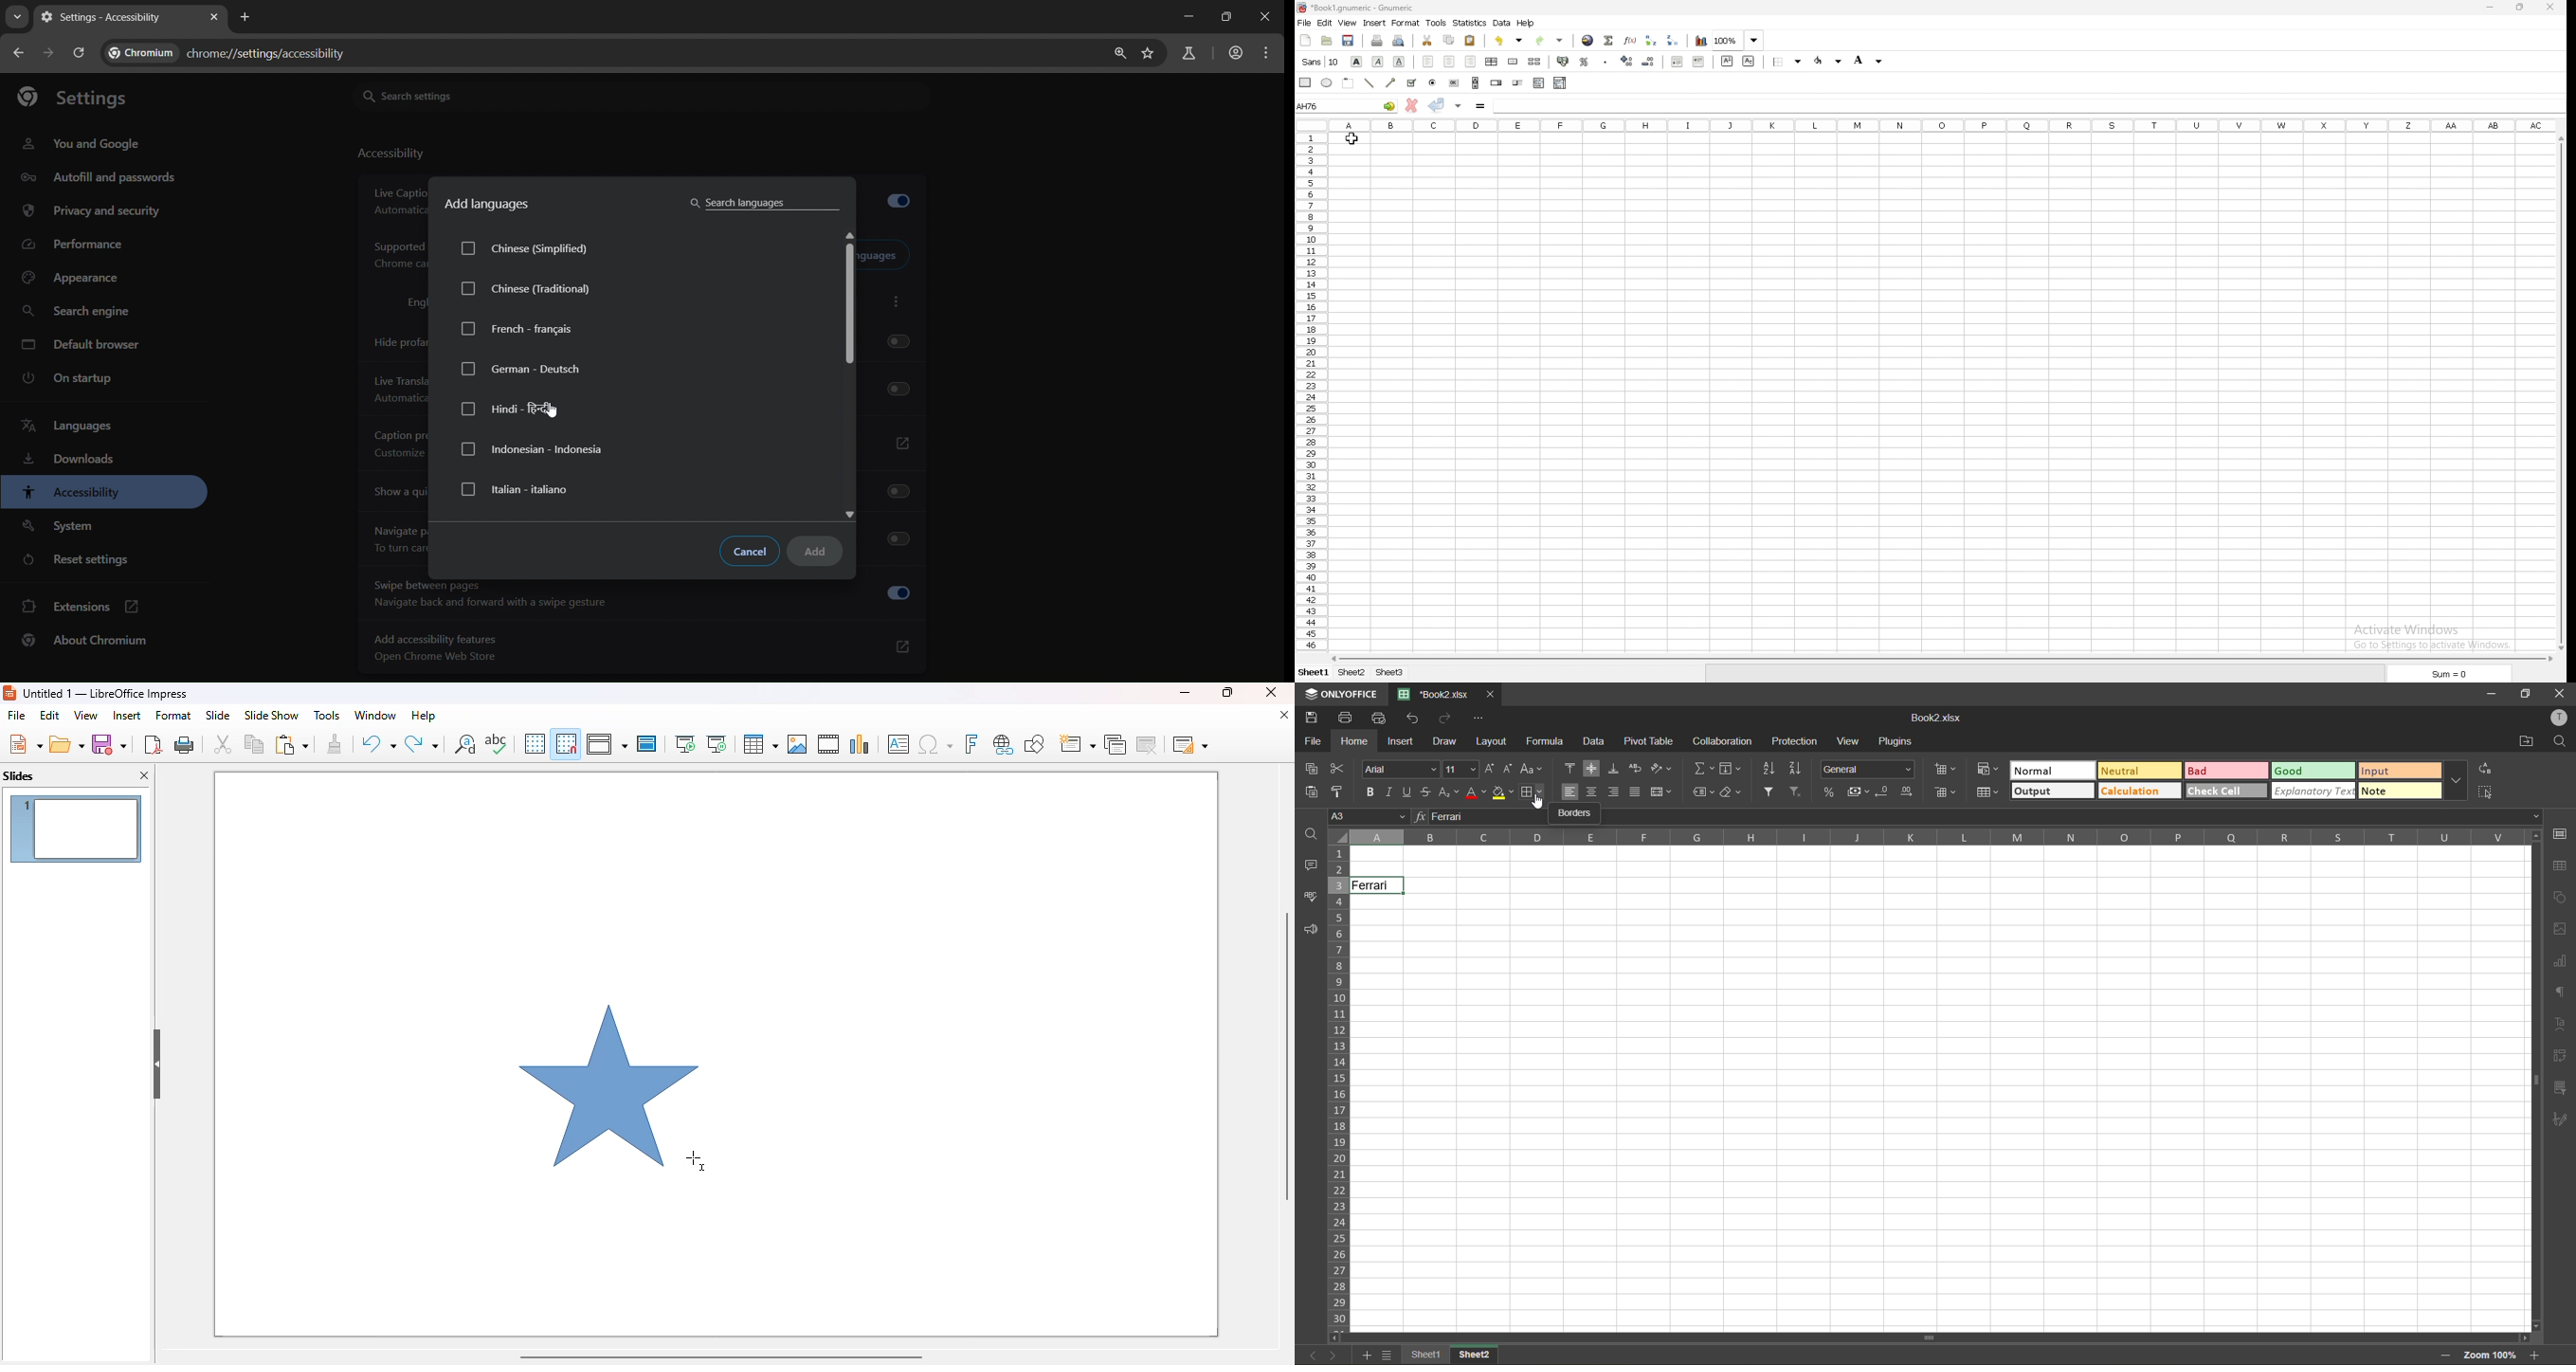  Describe the element at coordinates (61, 527) in the screenshot. I see `system` at that location.